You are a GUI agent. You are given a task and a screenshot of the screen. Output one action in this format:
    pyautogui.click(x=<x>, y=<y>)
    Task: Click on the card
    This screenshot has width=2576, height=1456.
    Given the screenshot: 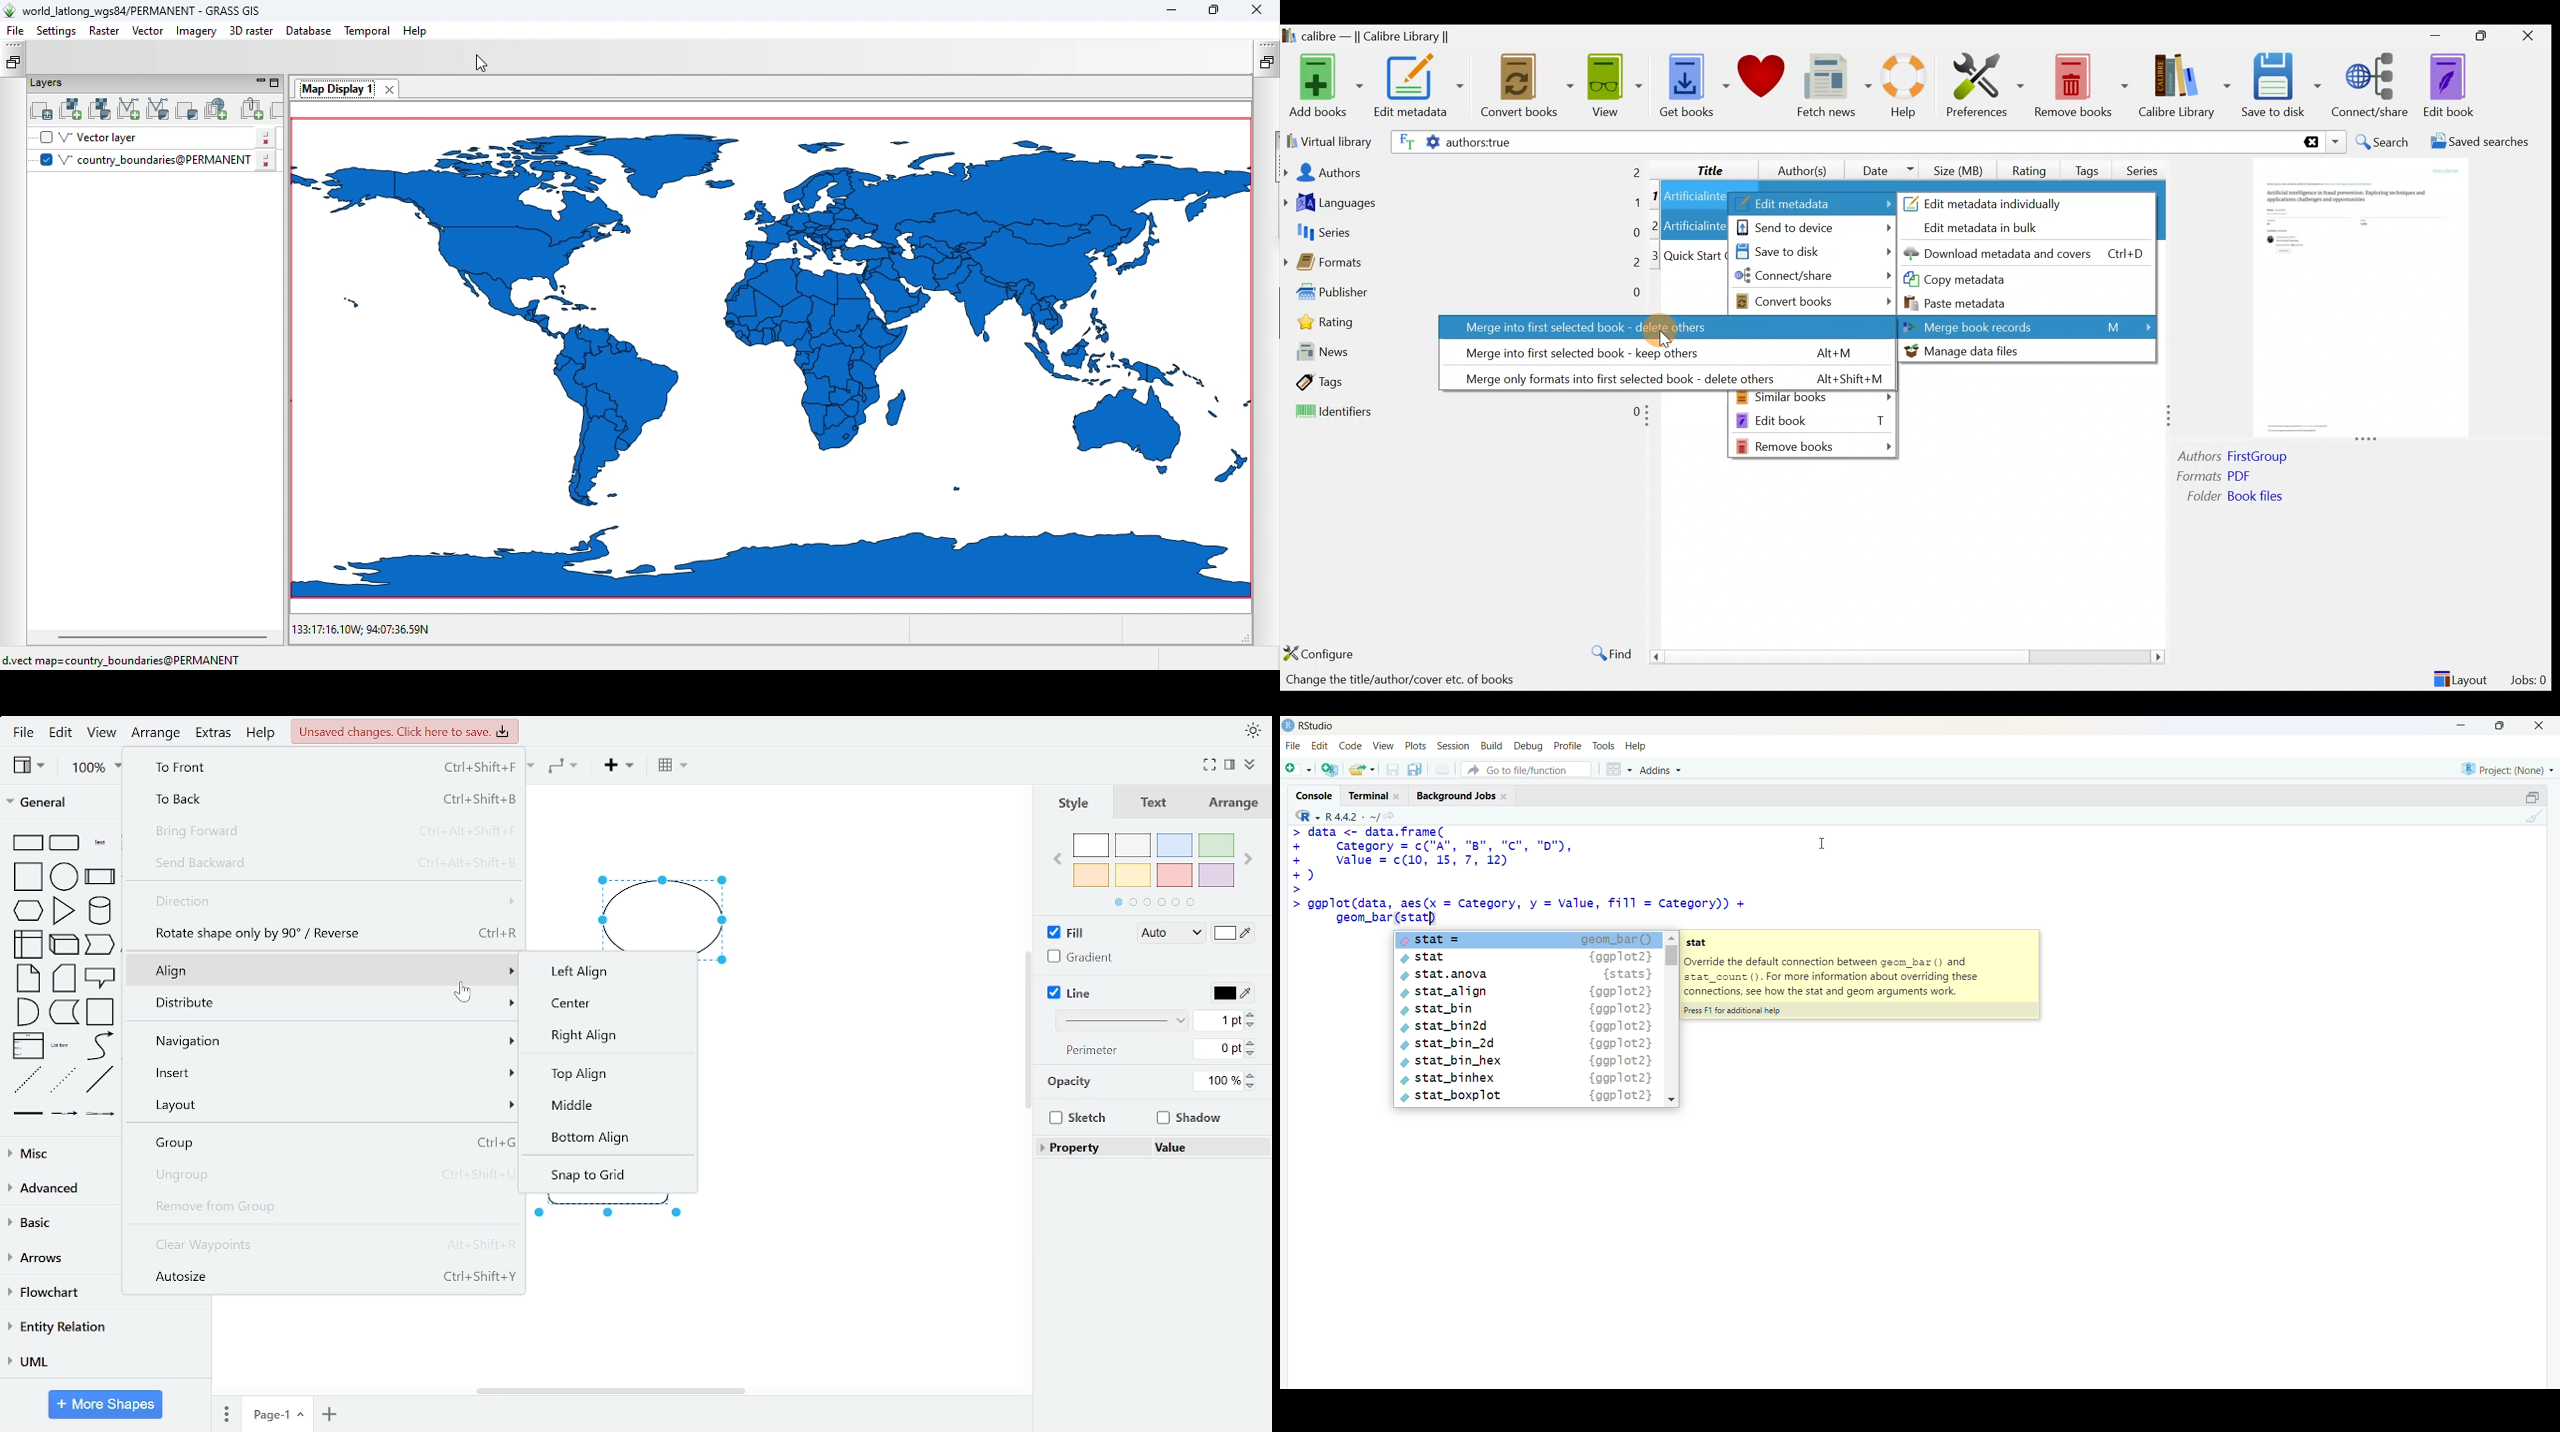 What is the action you would take?
    pyautogui.click(x=65, y=979)
    